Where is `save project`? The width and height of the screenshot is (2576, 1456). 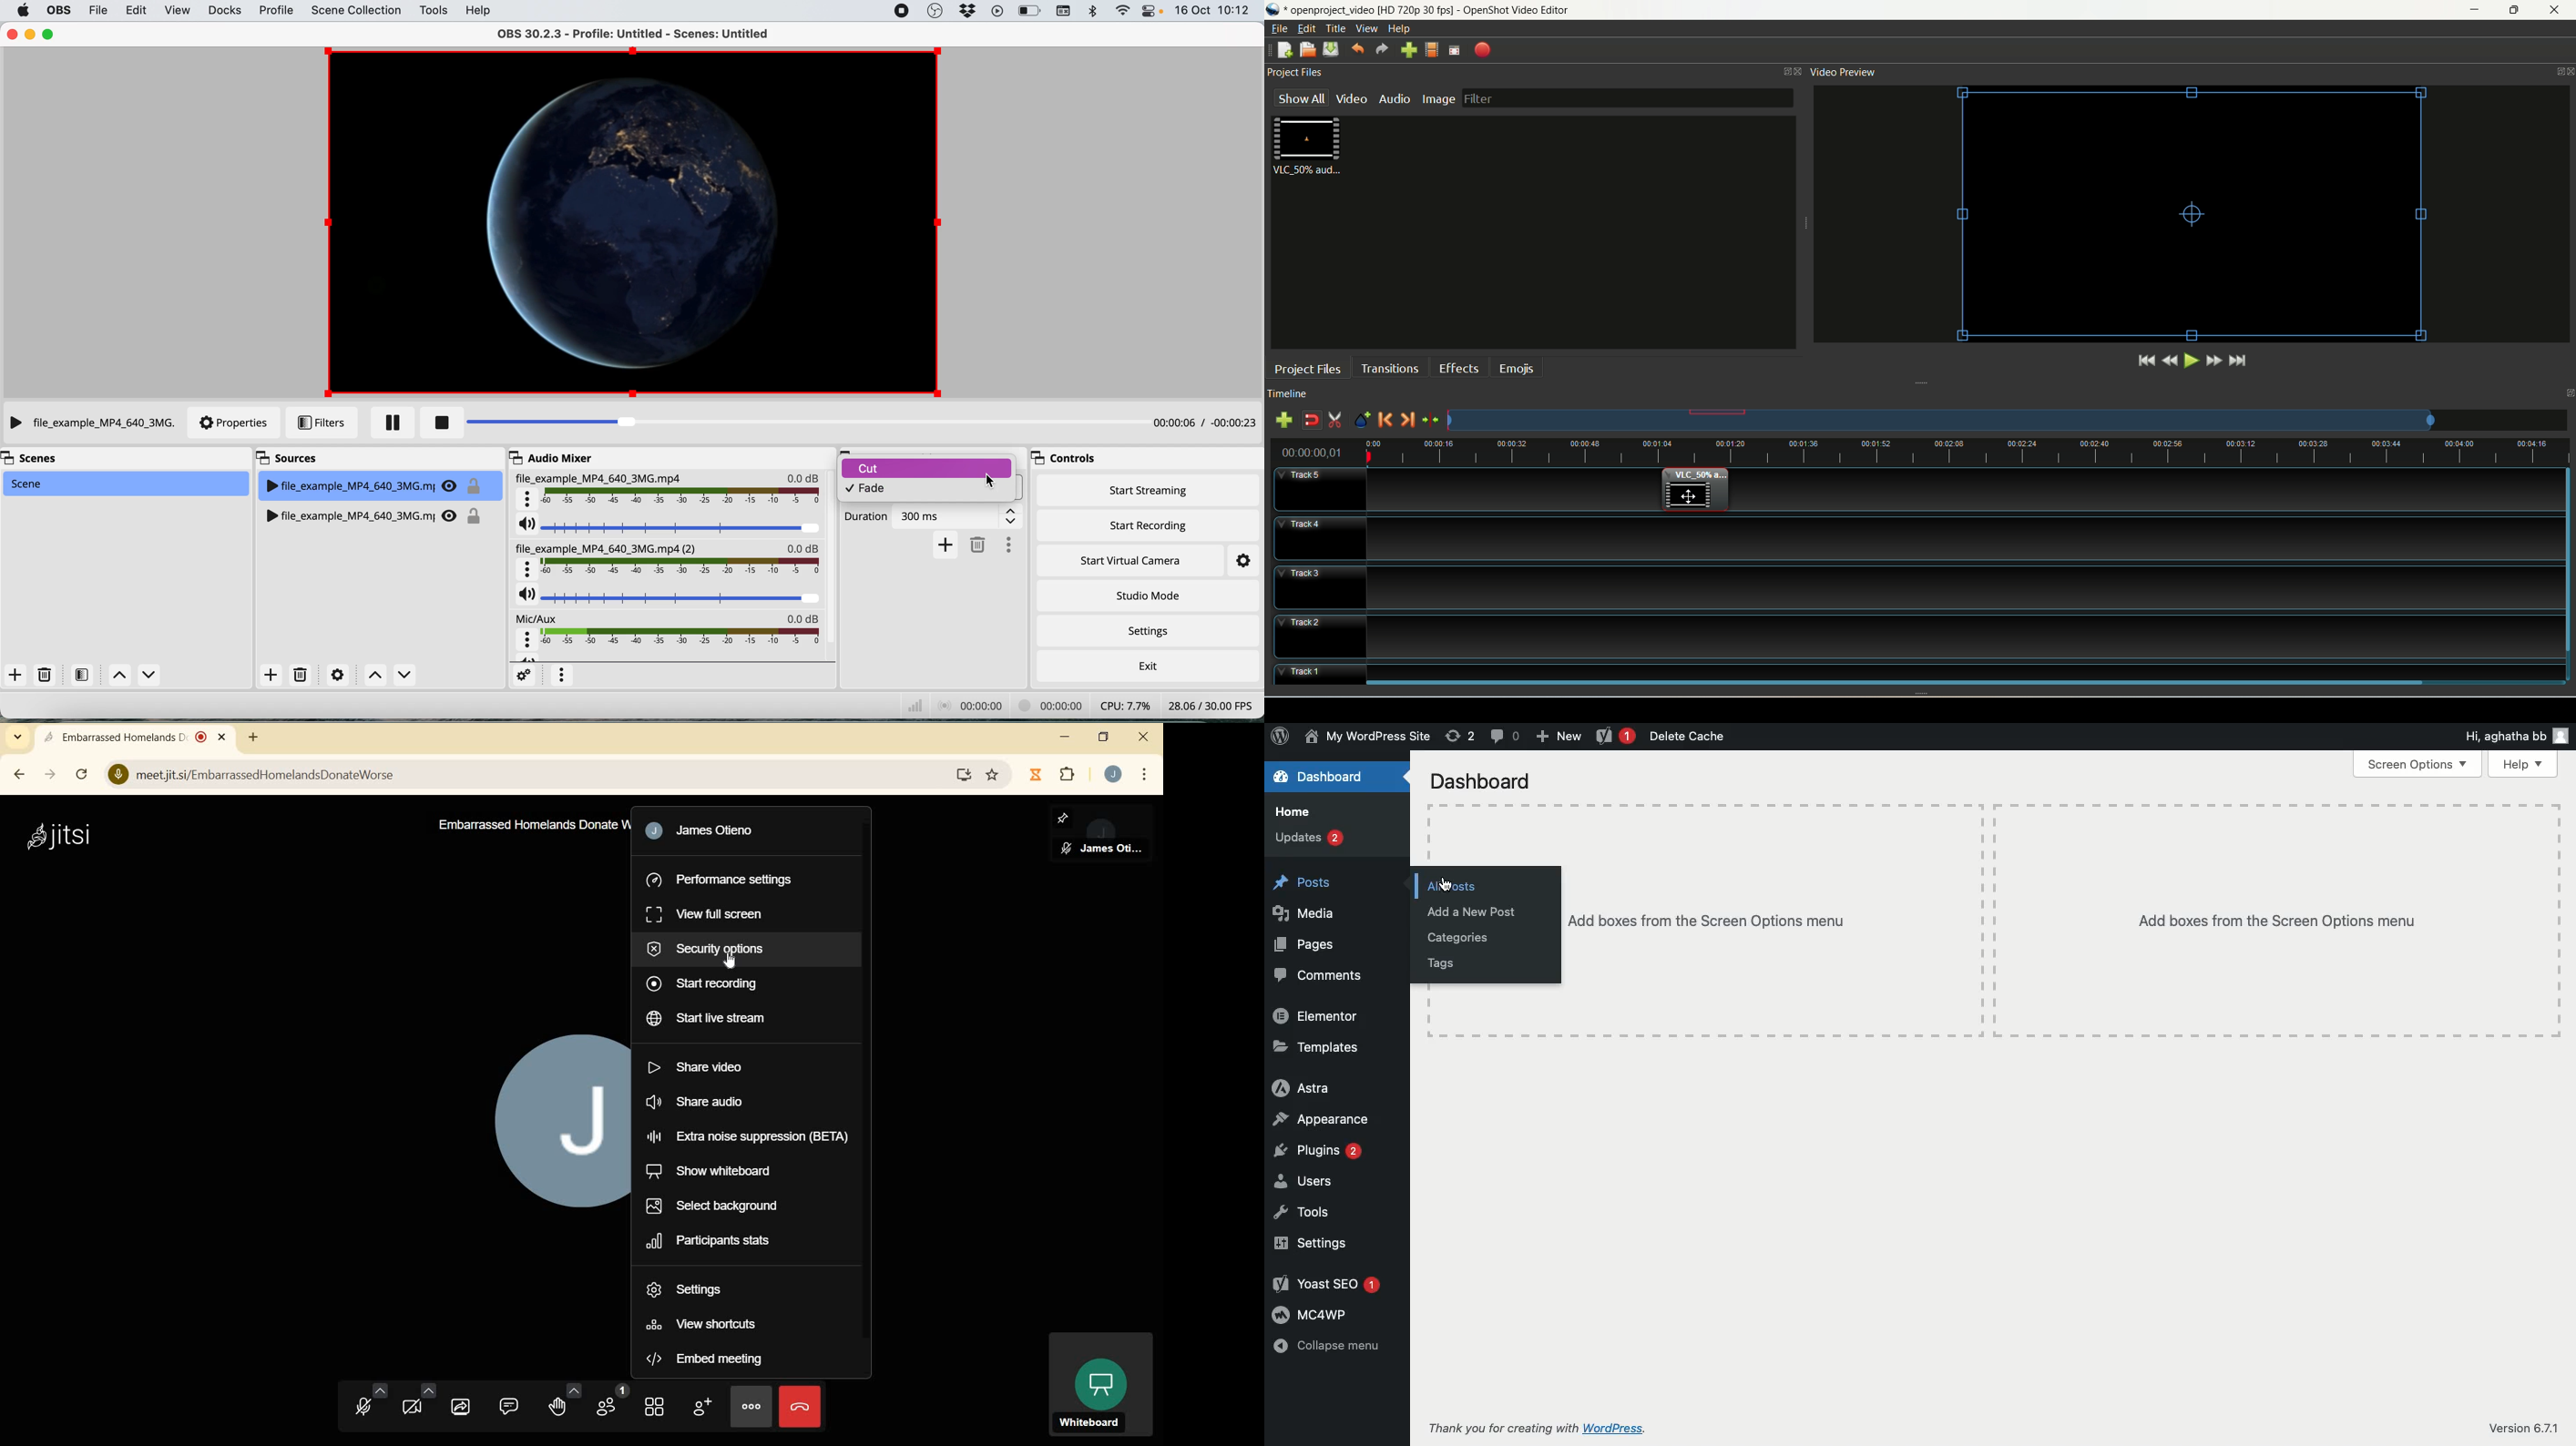 save project is located at coordinates (1331, 50).